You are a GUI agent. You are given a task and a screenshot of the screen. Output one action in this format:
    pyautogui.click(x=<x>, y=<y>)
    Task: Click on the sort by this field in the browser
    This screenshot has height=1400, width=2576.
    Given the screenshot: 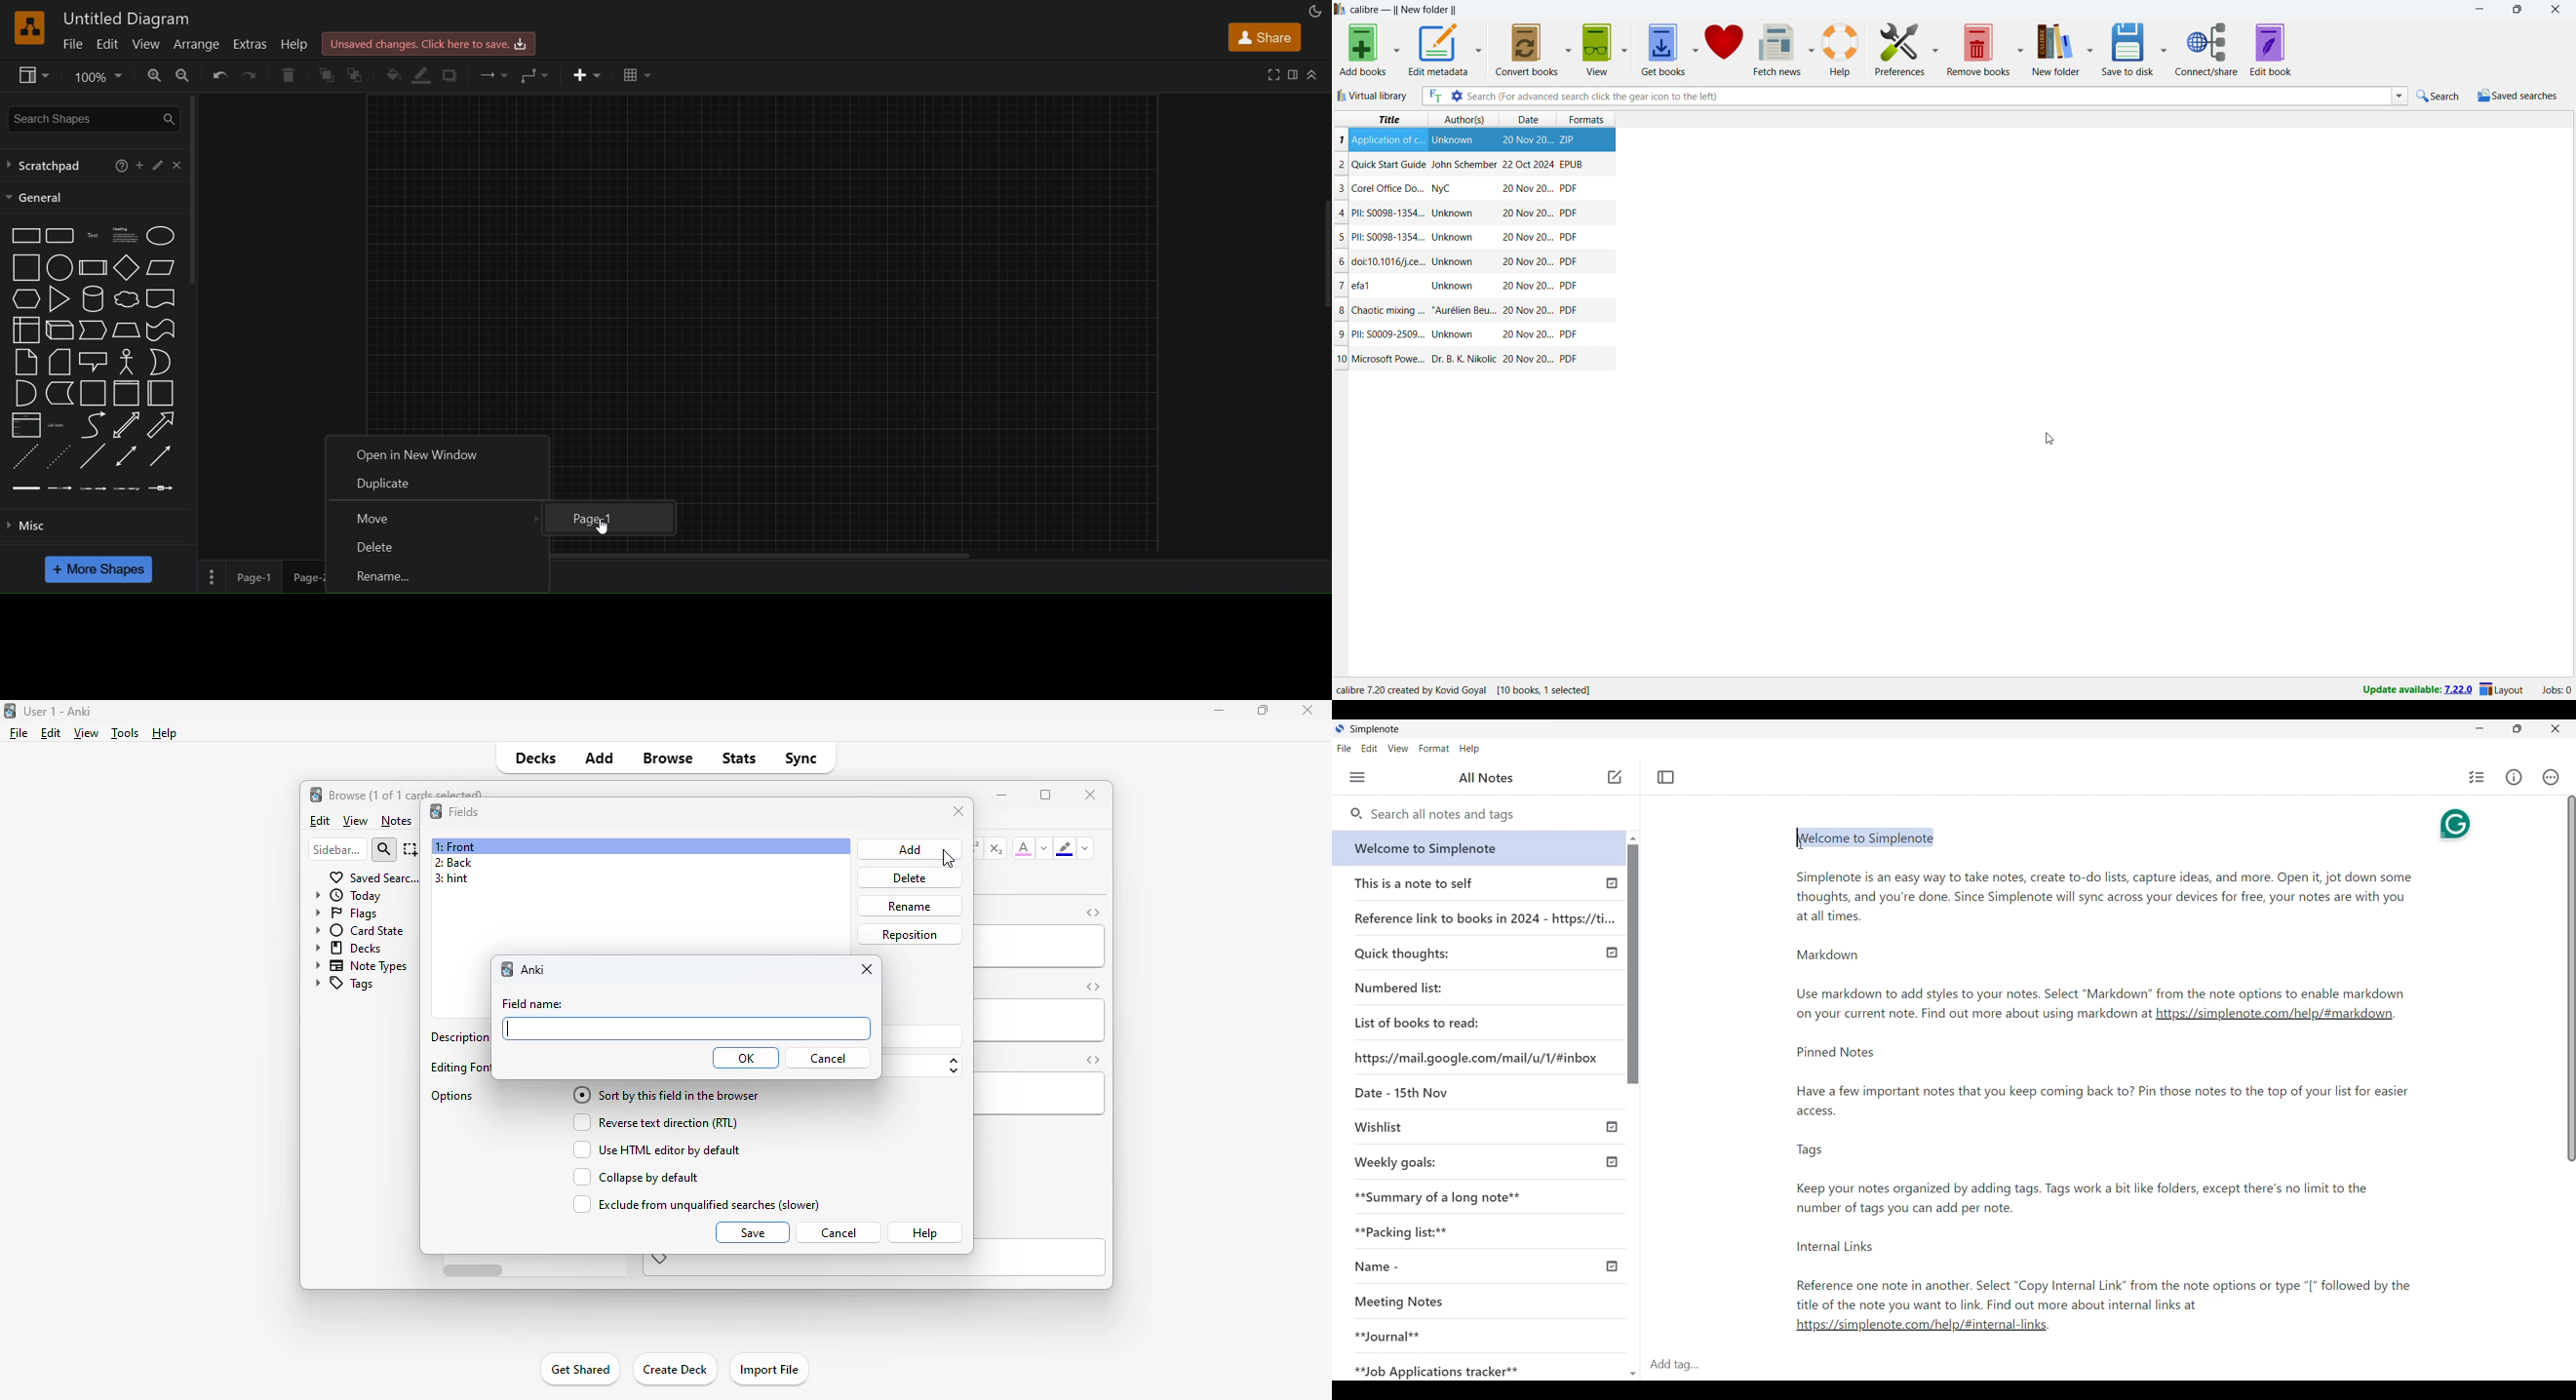 What is the action you would take?
    pyautogui.click(x=665, y=1095)
    